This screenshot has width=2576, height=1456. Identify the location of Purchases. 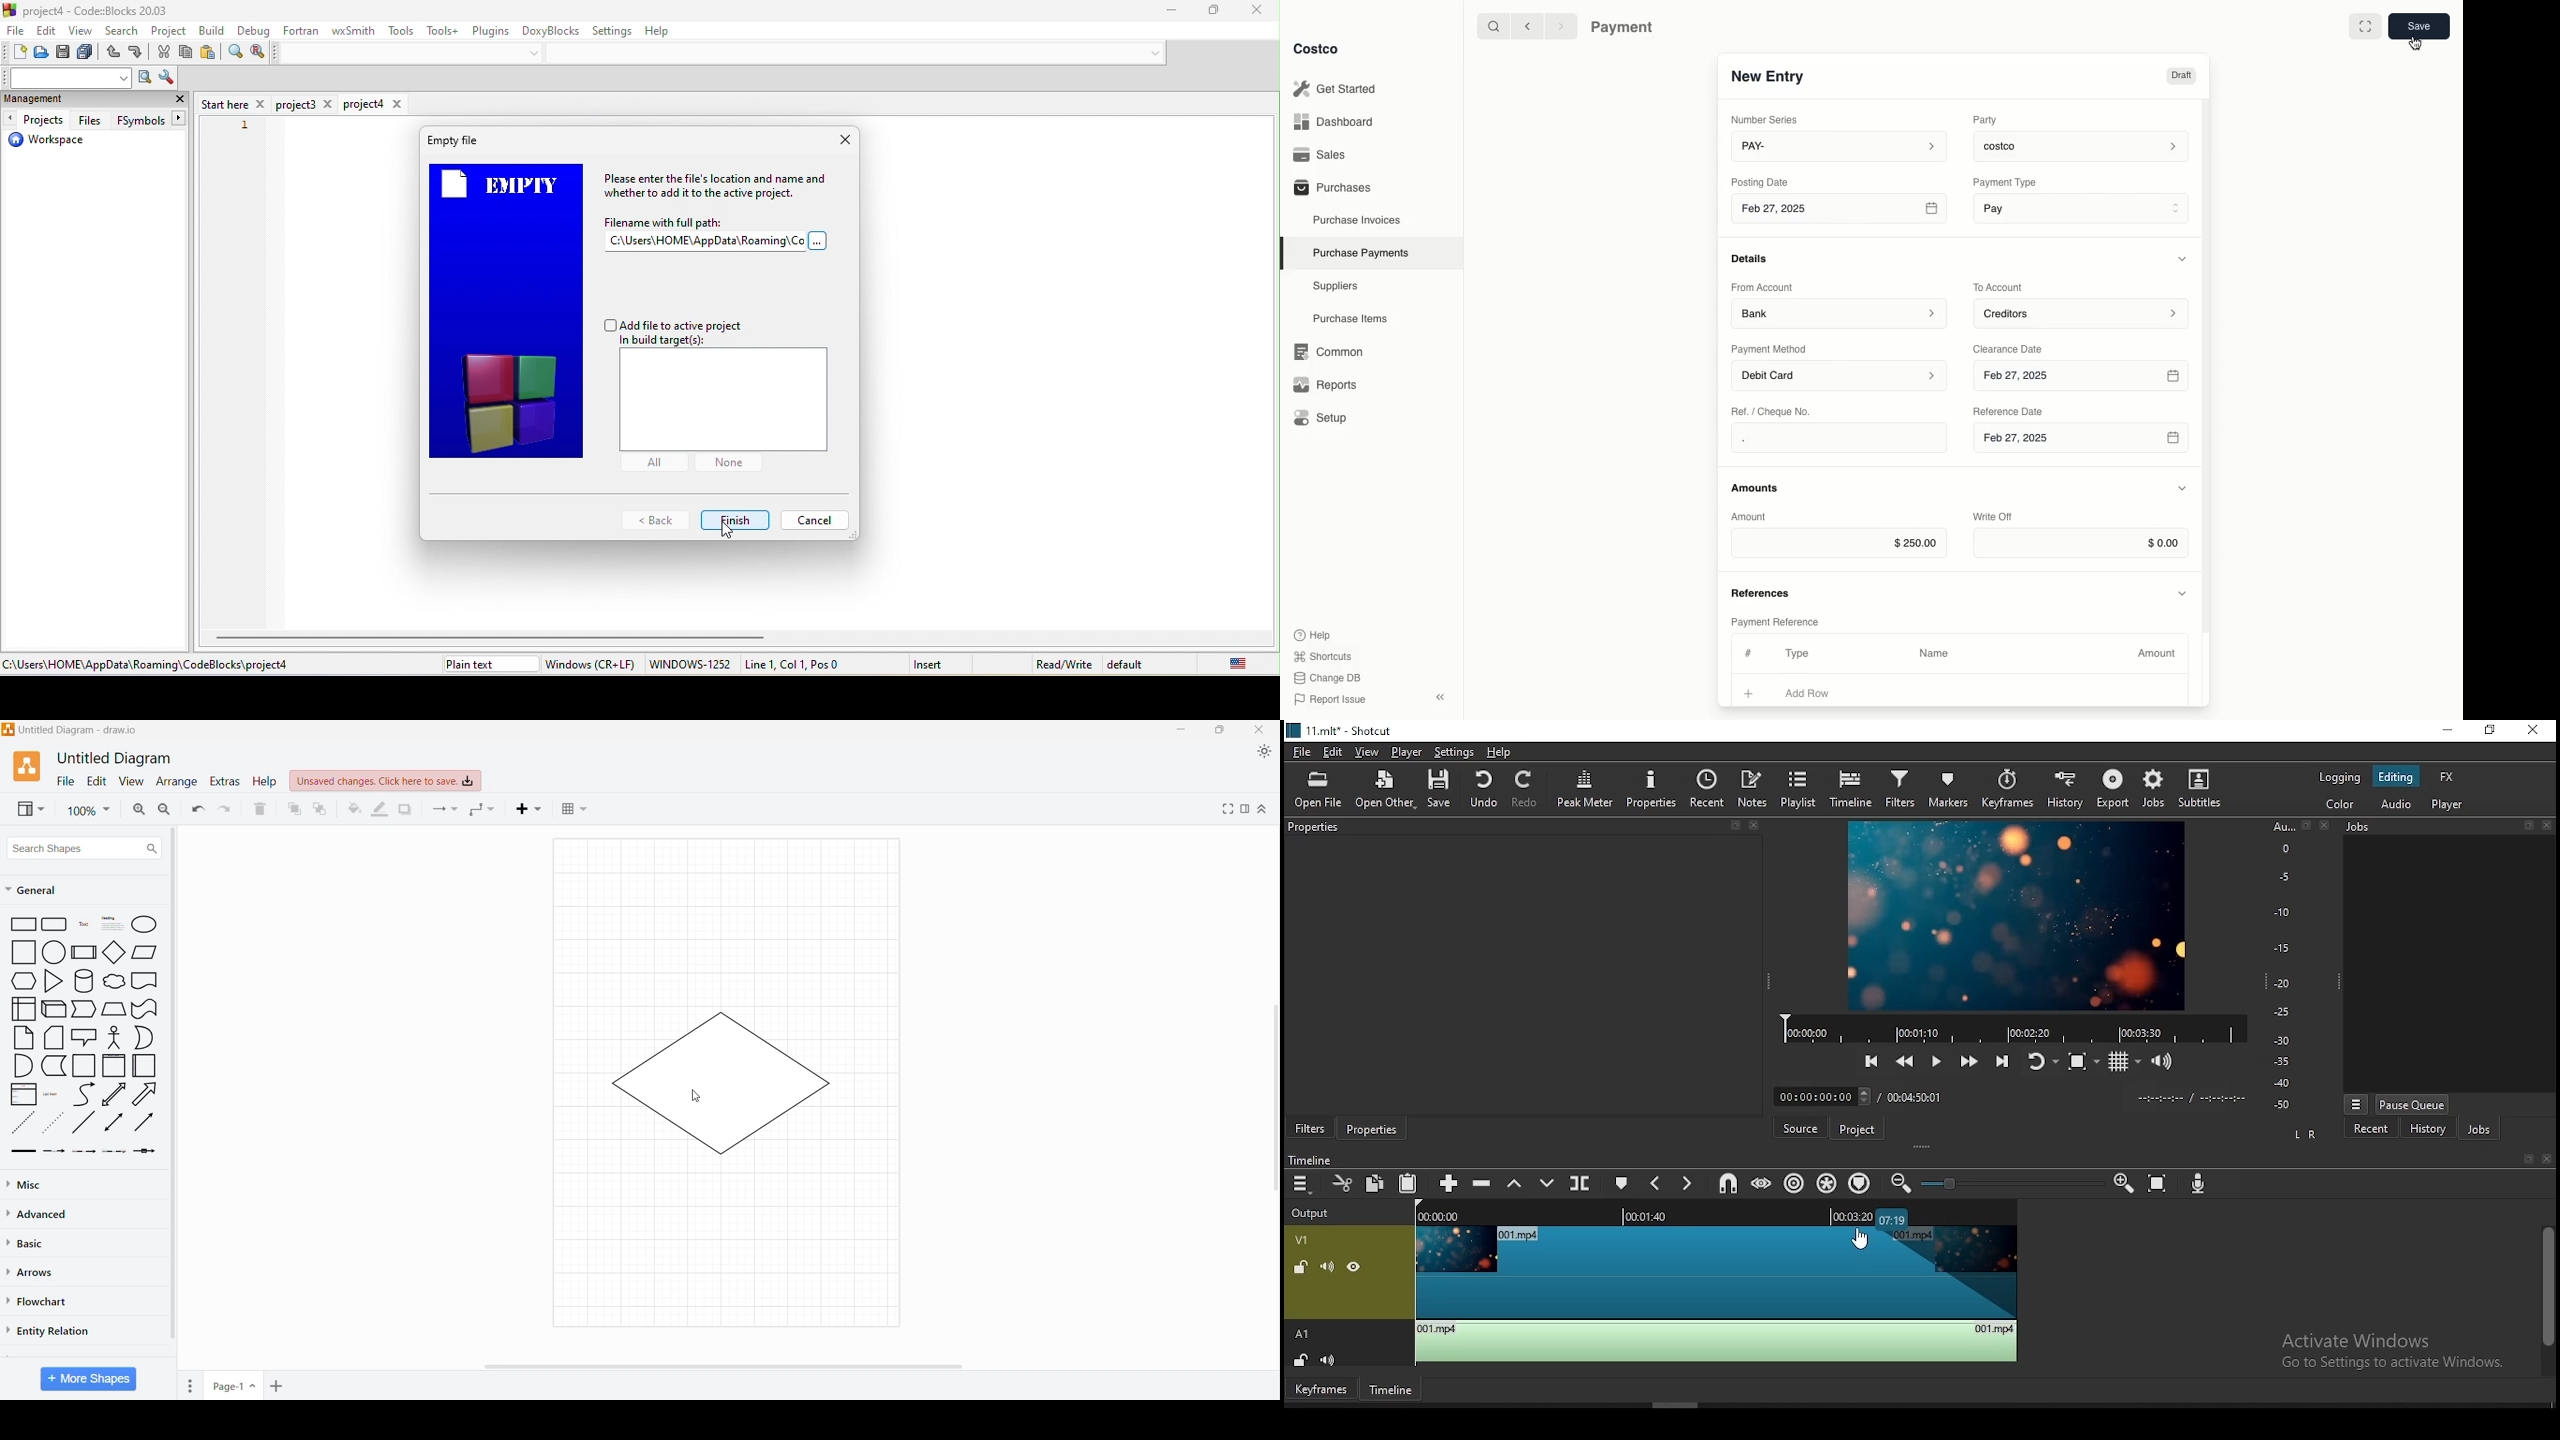
(1332, 187).